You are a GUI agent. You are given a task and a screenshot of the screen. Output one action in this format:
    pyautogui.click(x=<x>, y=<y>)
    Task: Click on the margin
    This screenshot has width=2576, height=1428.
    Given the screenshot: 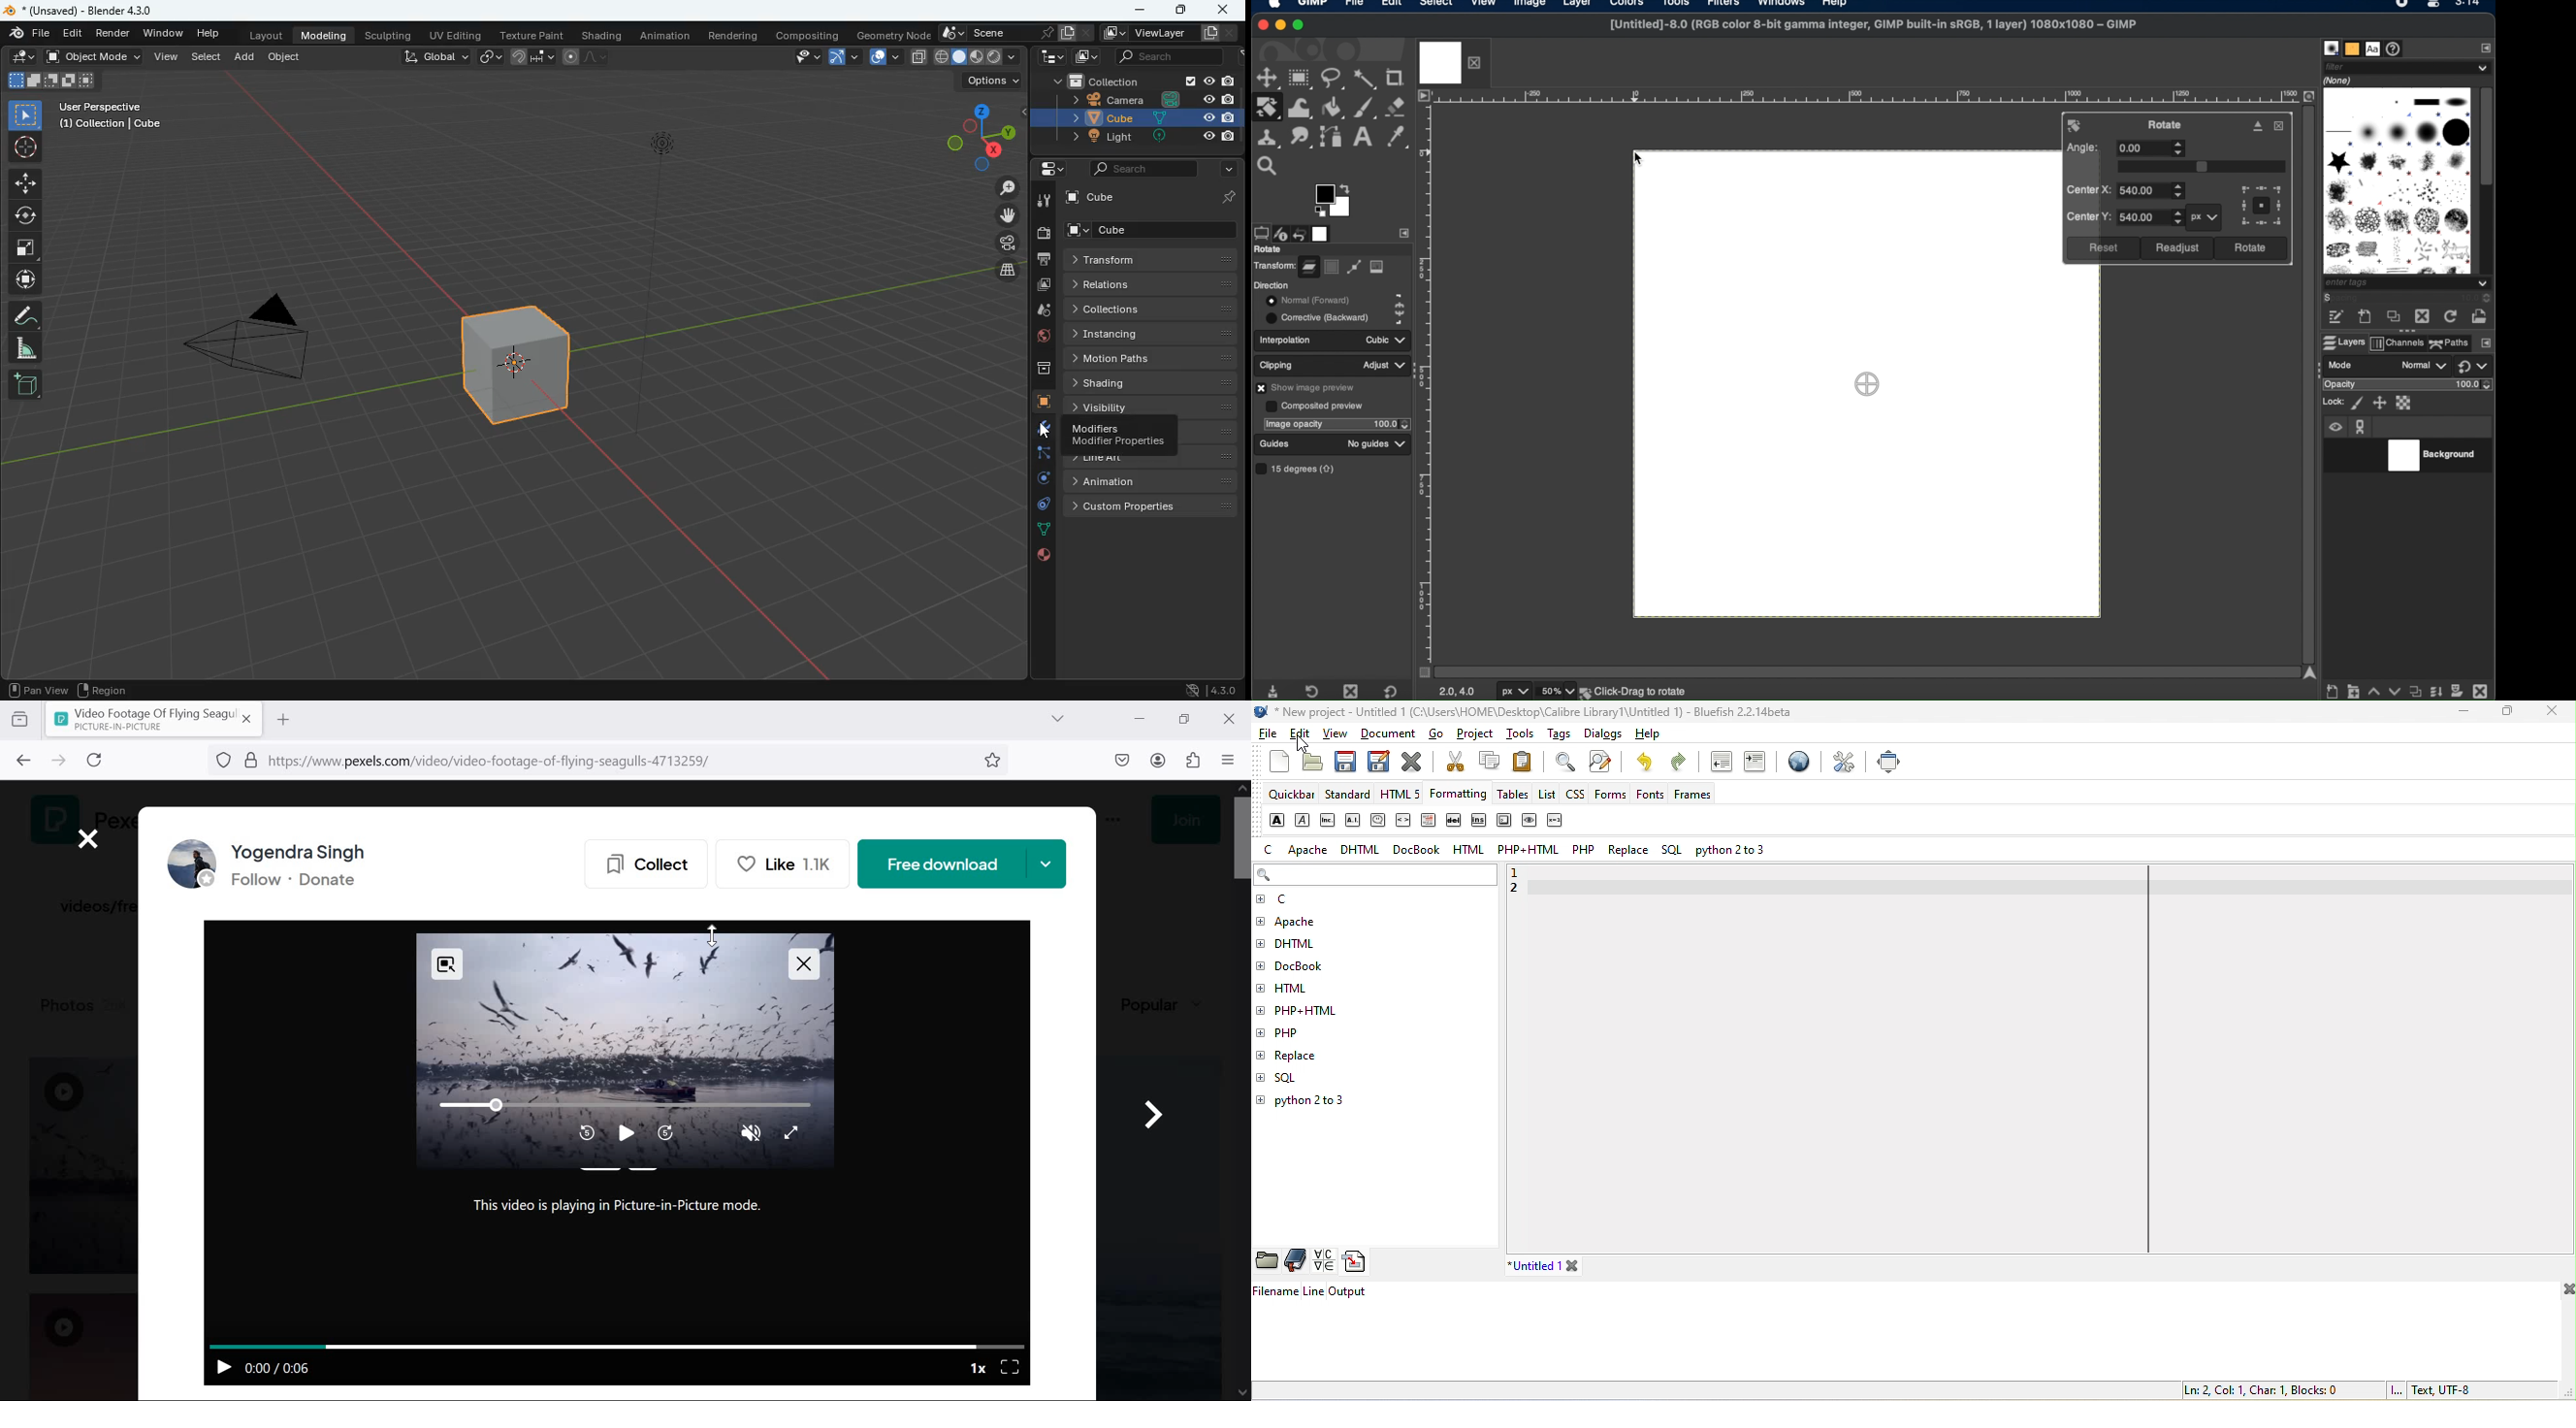 What is the action you would take?
    pyautogui.click(x=1866, y=97)
    